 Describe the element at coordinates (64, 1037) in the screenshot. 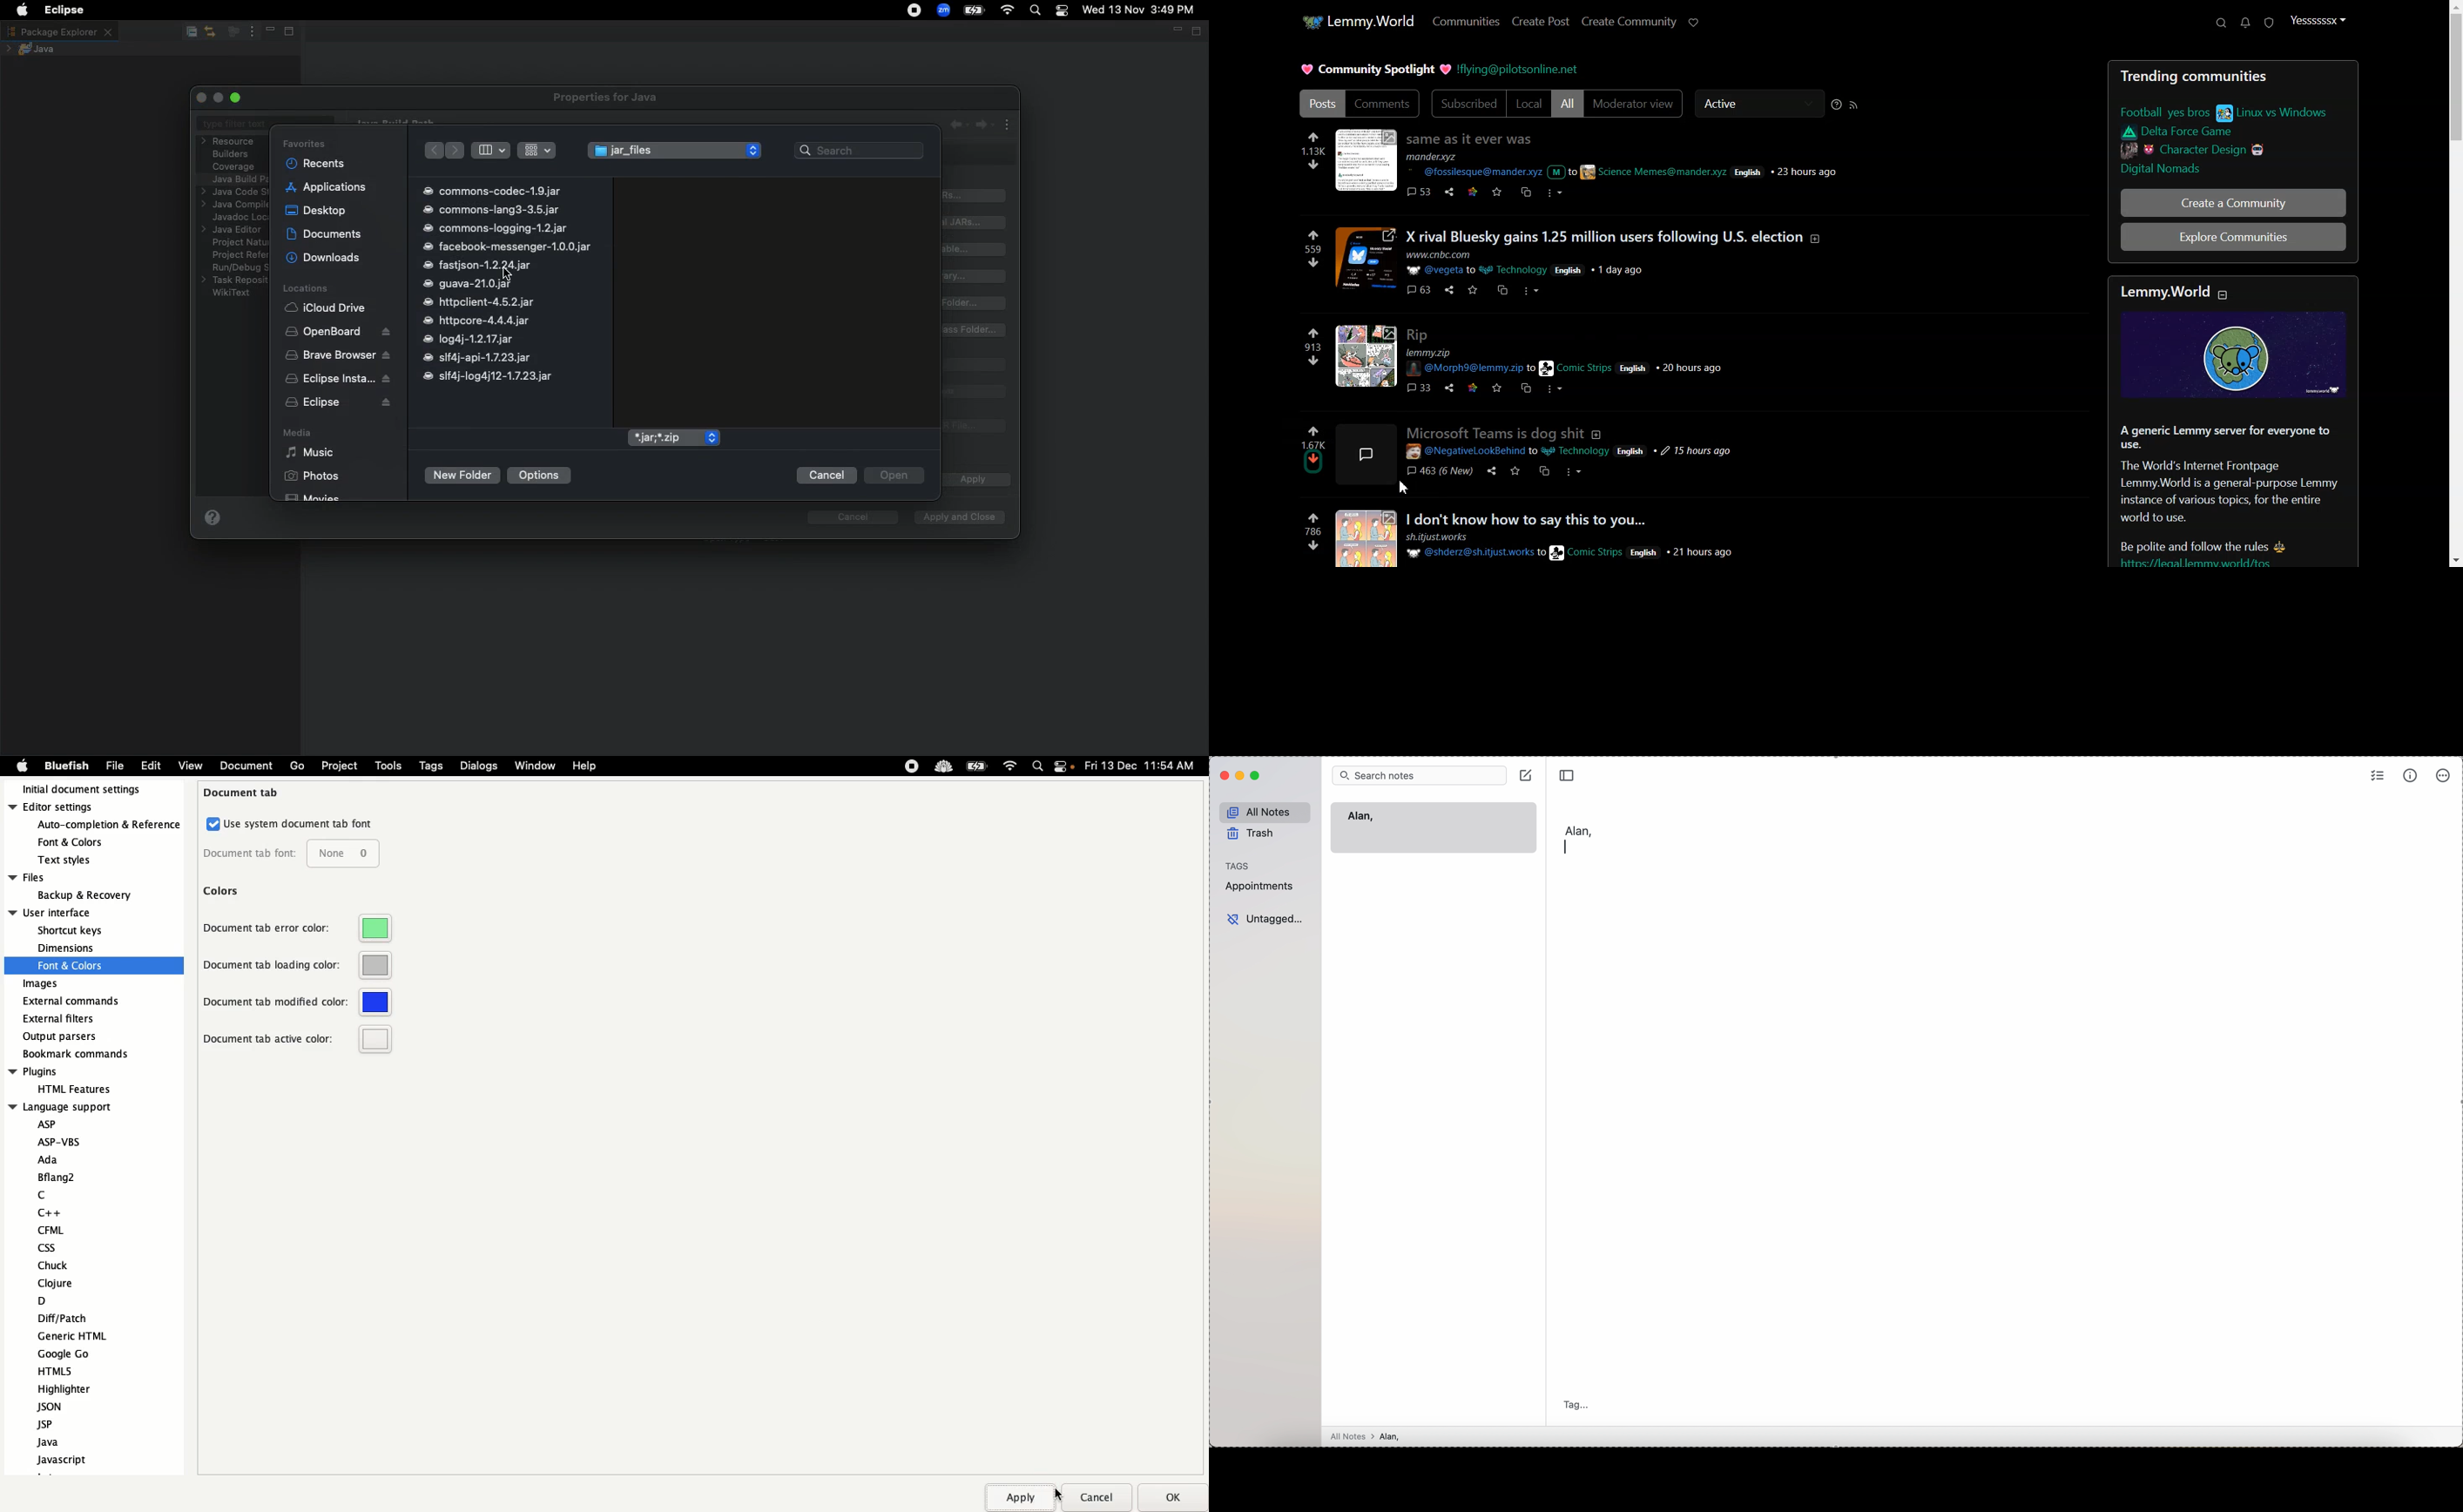

I see `Output parsers` at that location.